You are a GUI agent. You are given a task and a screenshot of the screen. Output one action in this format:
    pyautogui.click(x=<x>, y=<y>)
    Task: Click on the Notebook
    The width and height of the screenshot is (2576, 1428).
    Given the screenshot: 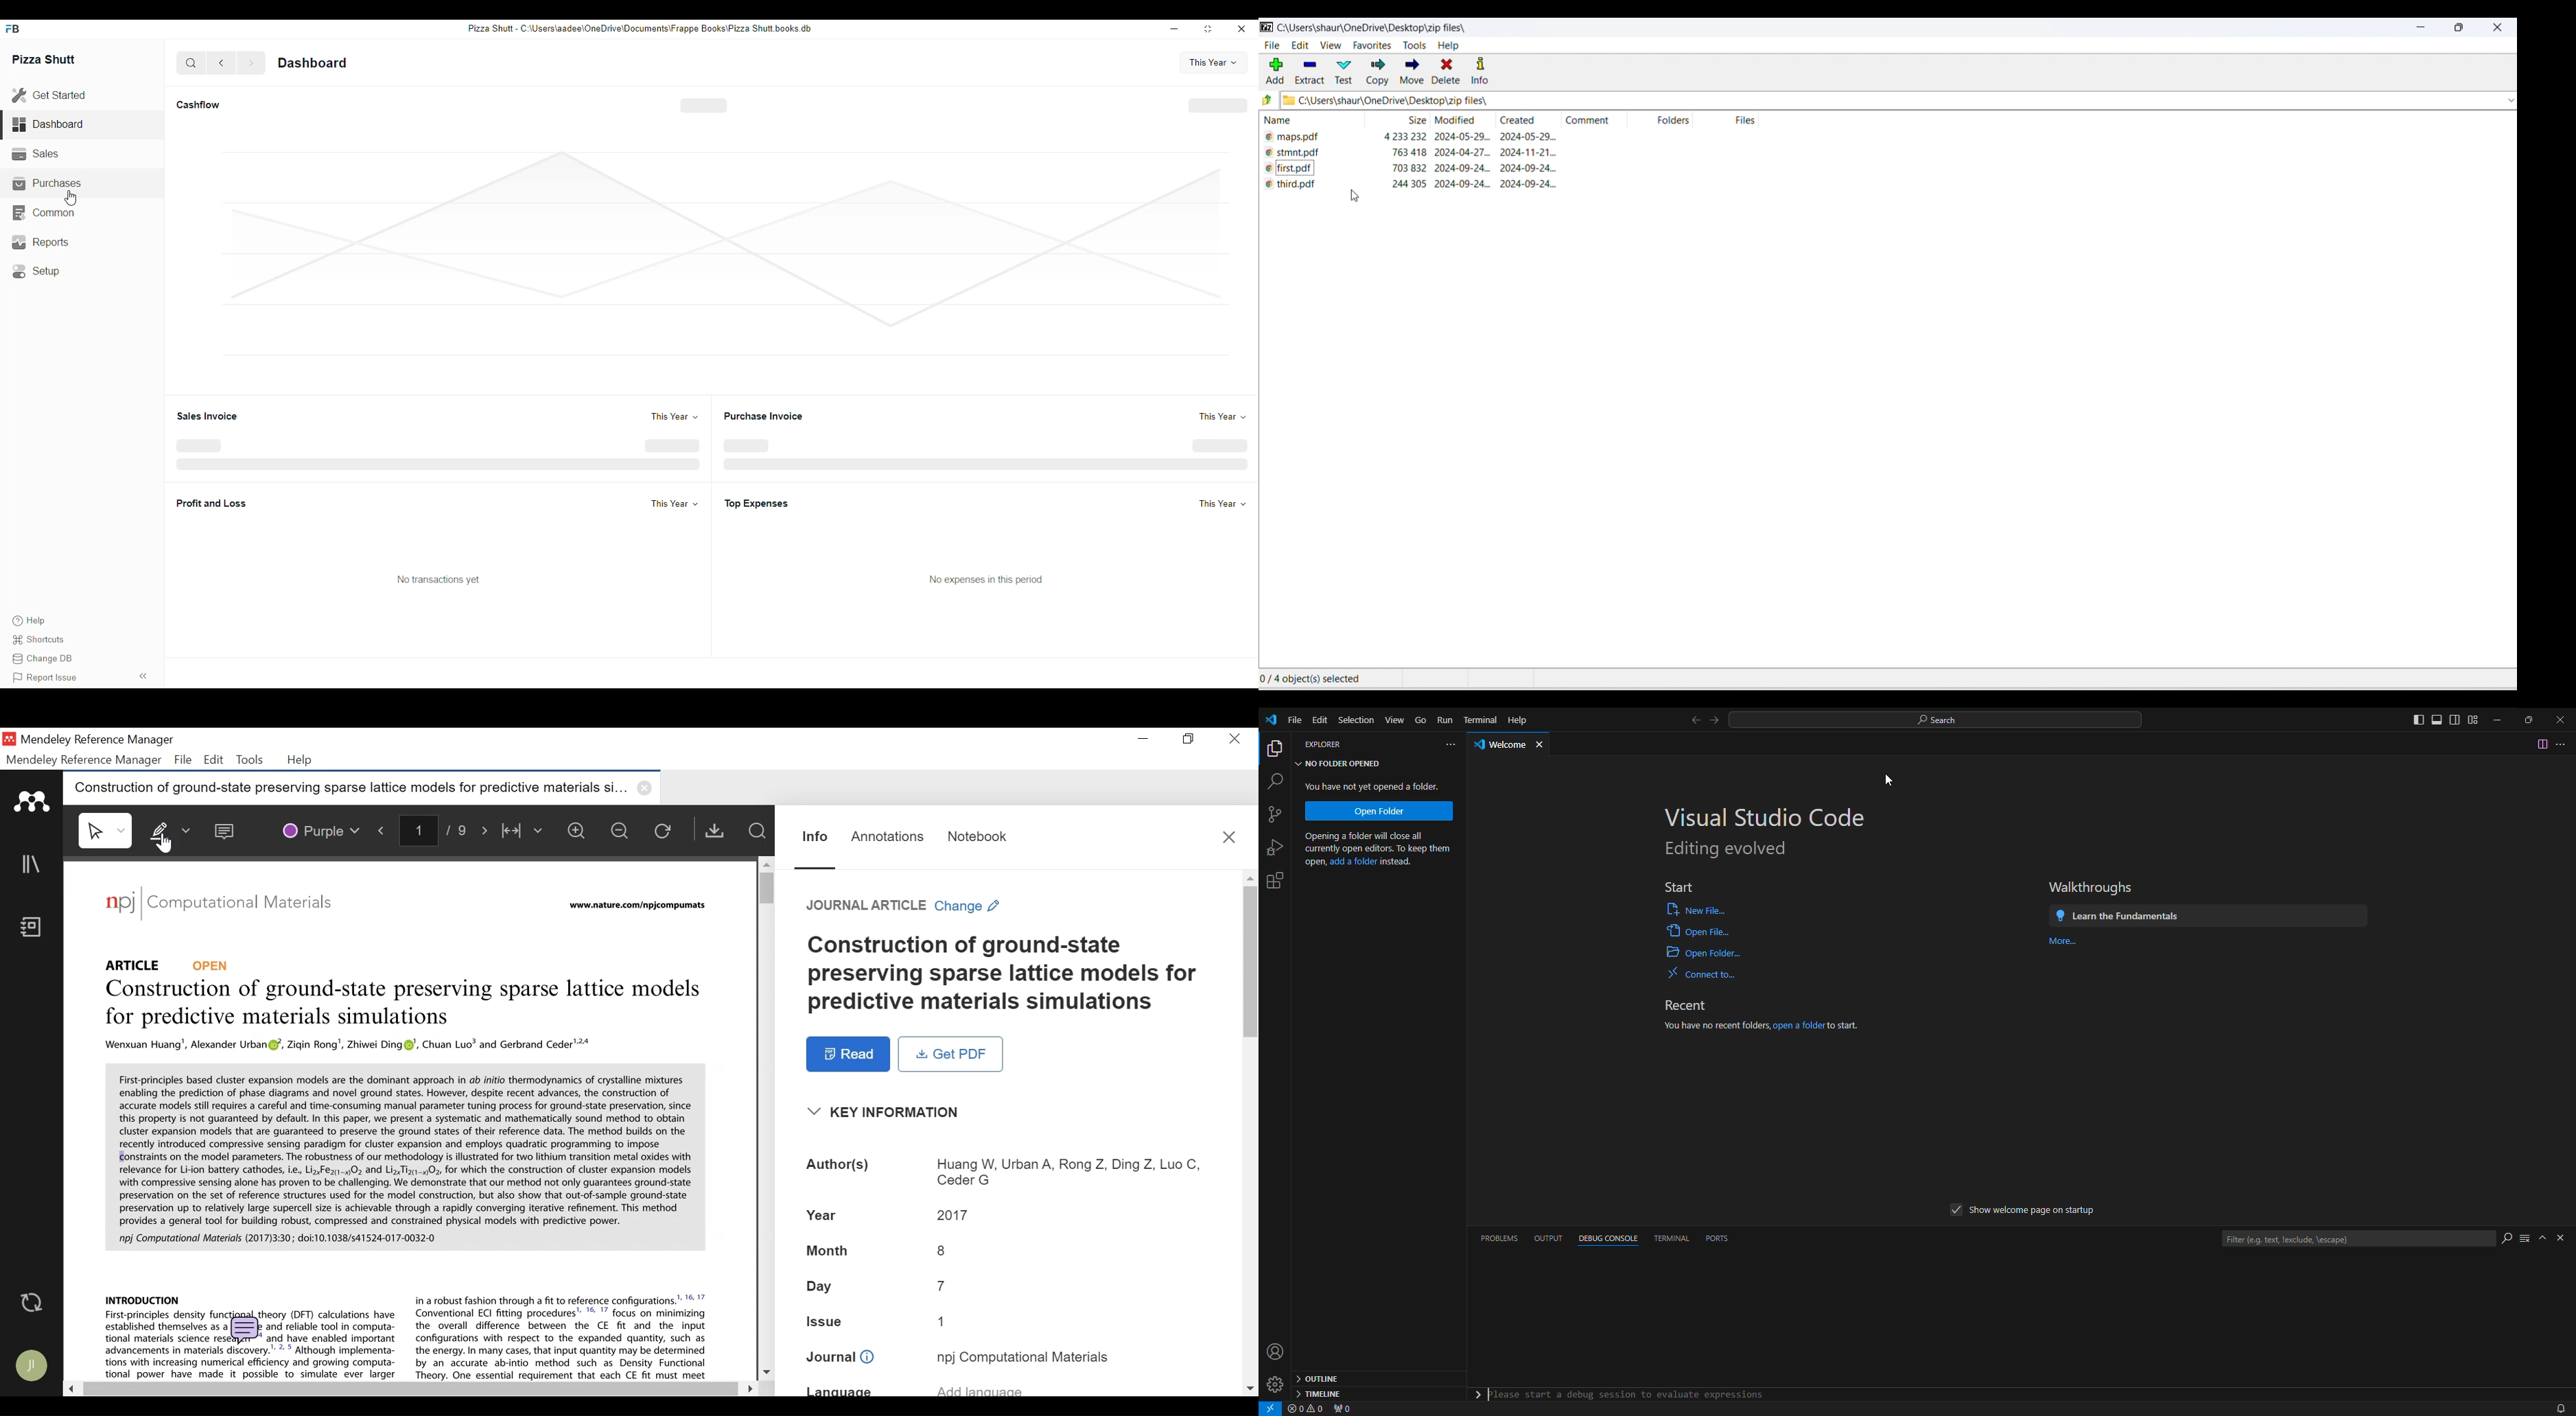 What is the action you would take?
    pyautogui.click(x=978, y=836)
    